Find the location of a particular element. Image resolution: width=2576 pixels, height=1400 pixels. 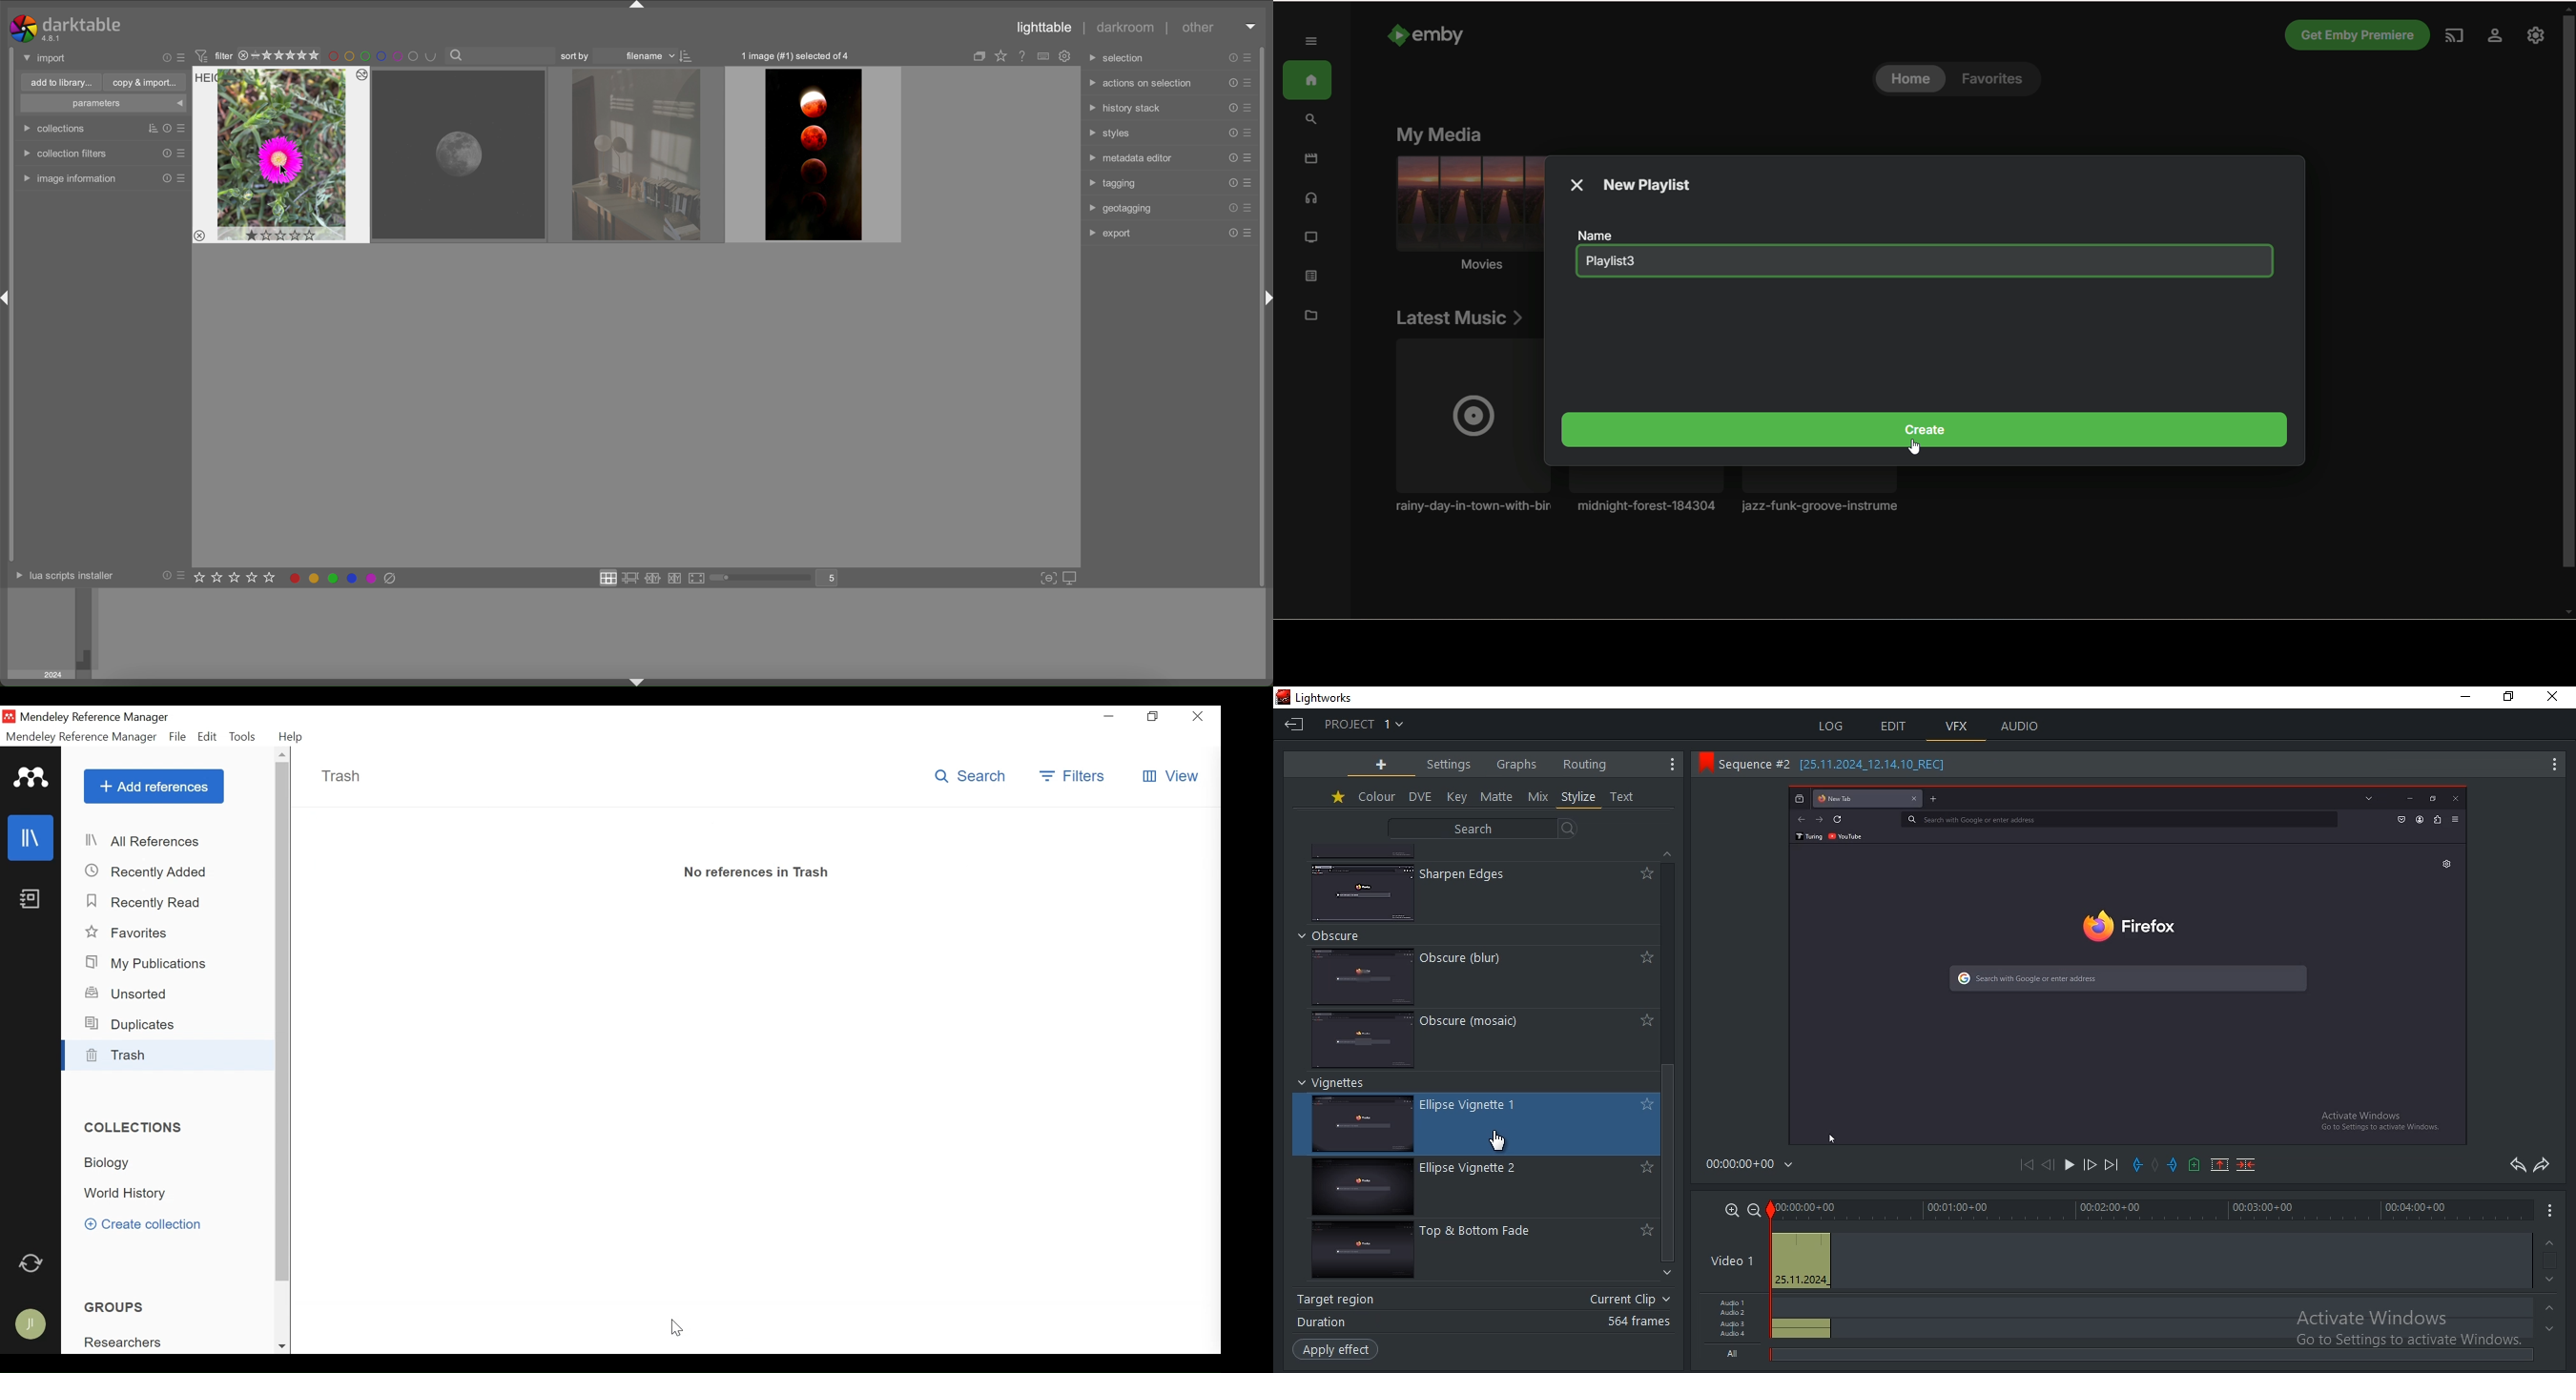

Collection is located at coordinates (115, 1163).